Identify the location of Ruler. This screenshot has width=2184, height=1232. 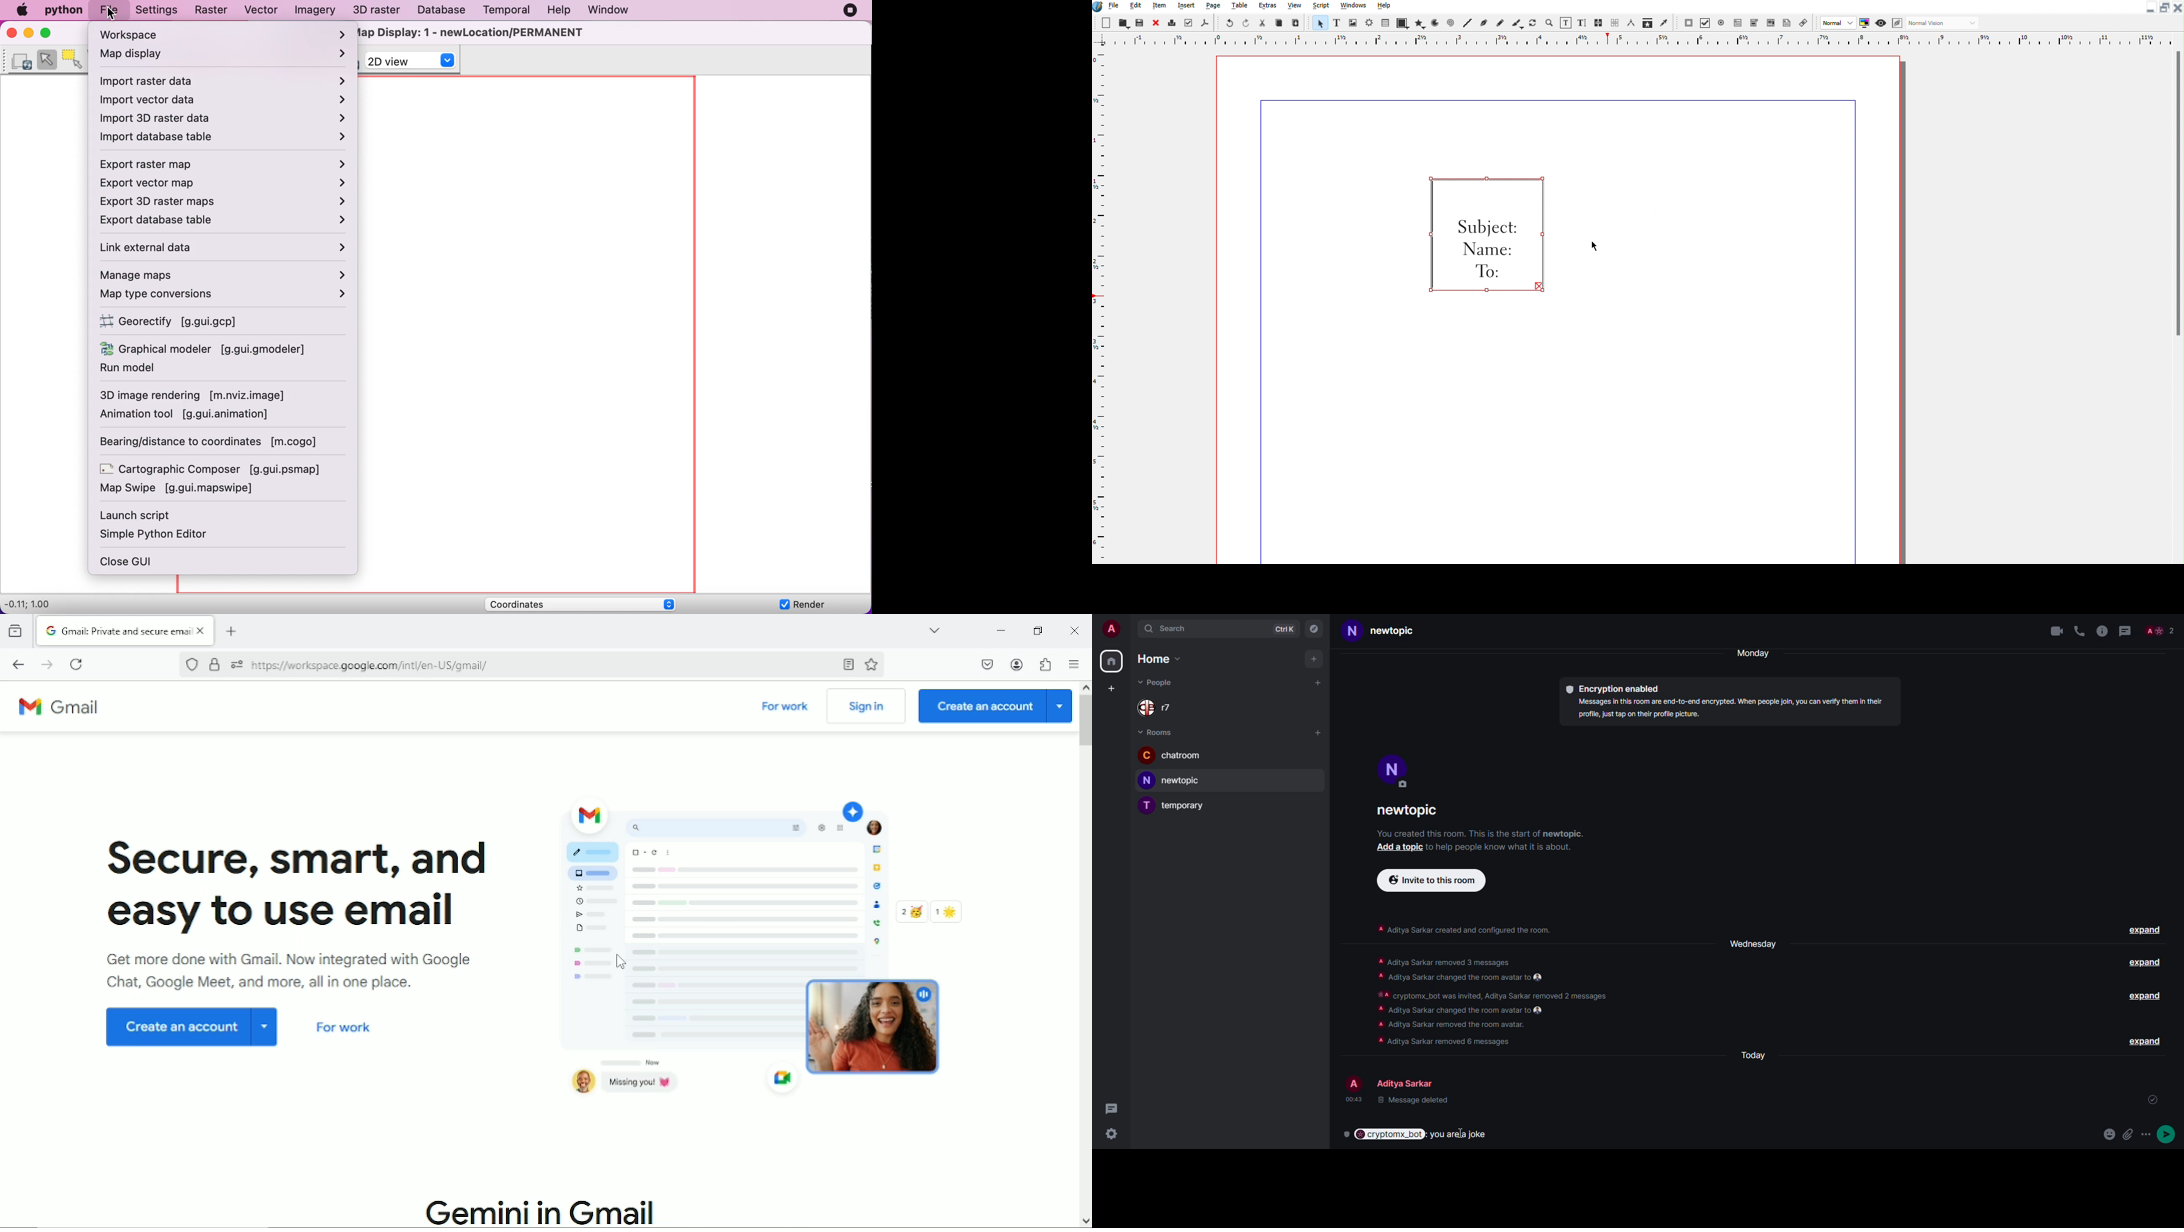
(1638, 40).